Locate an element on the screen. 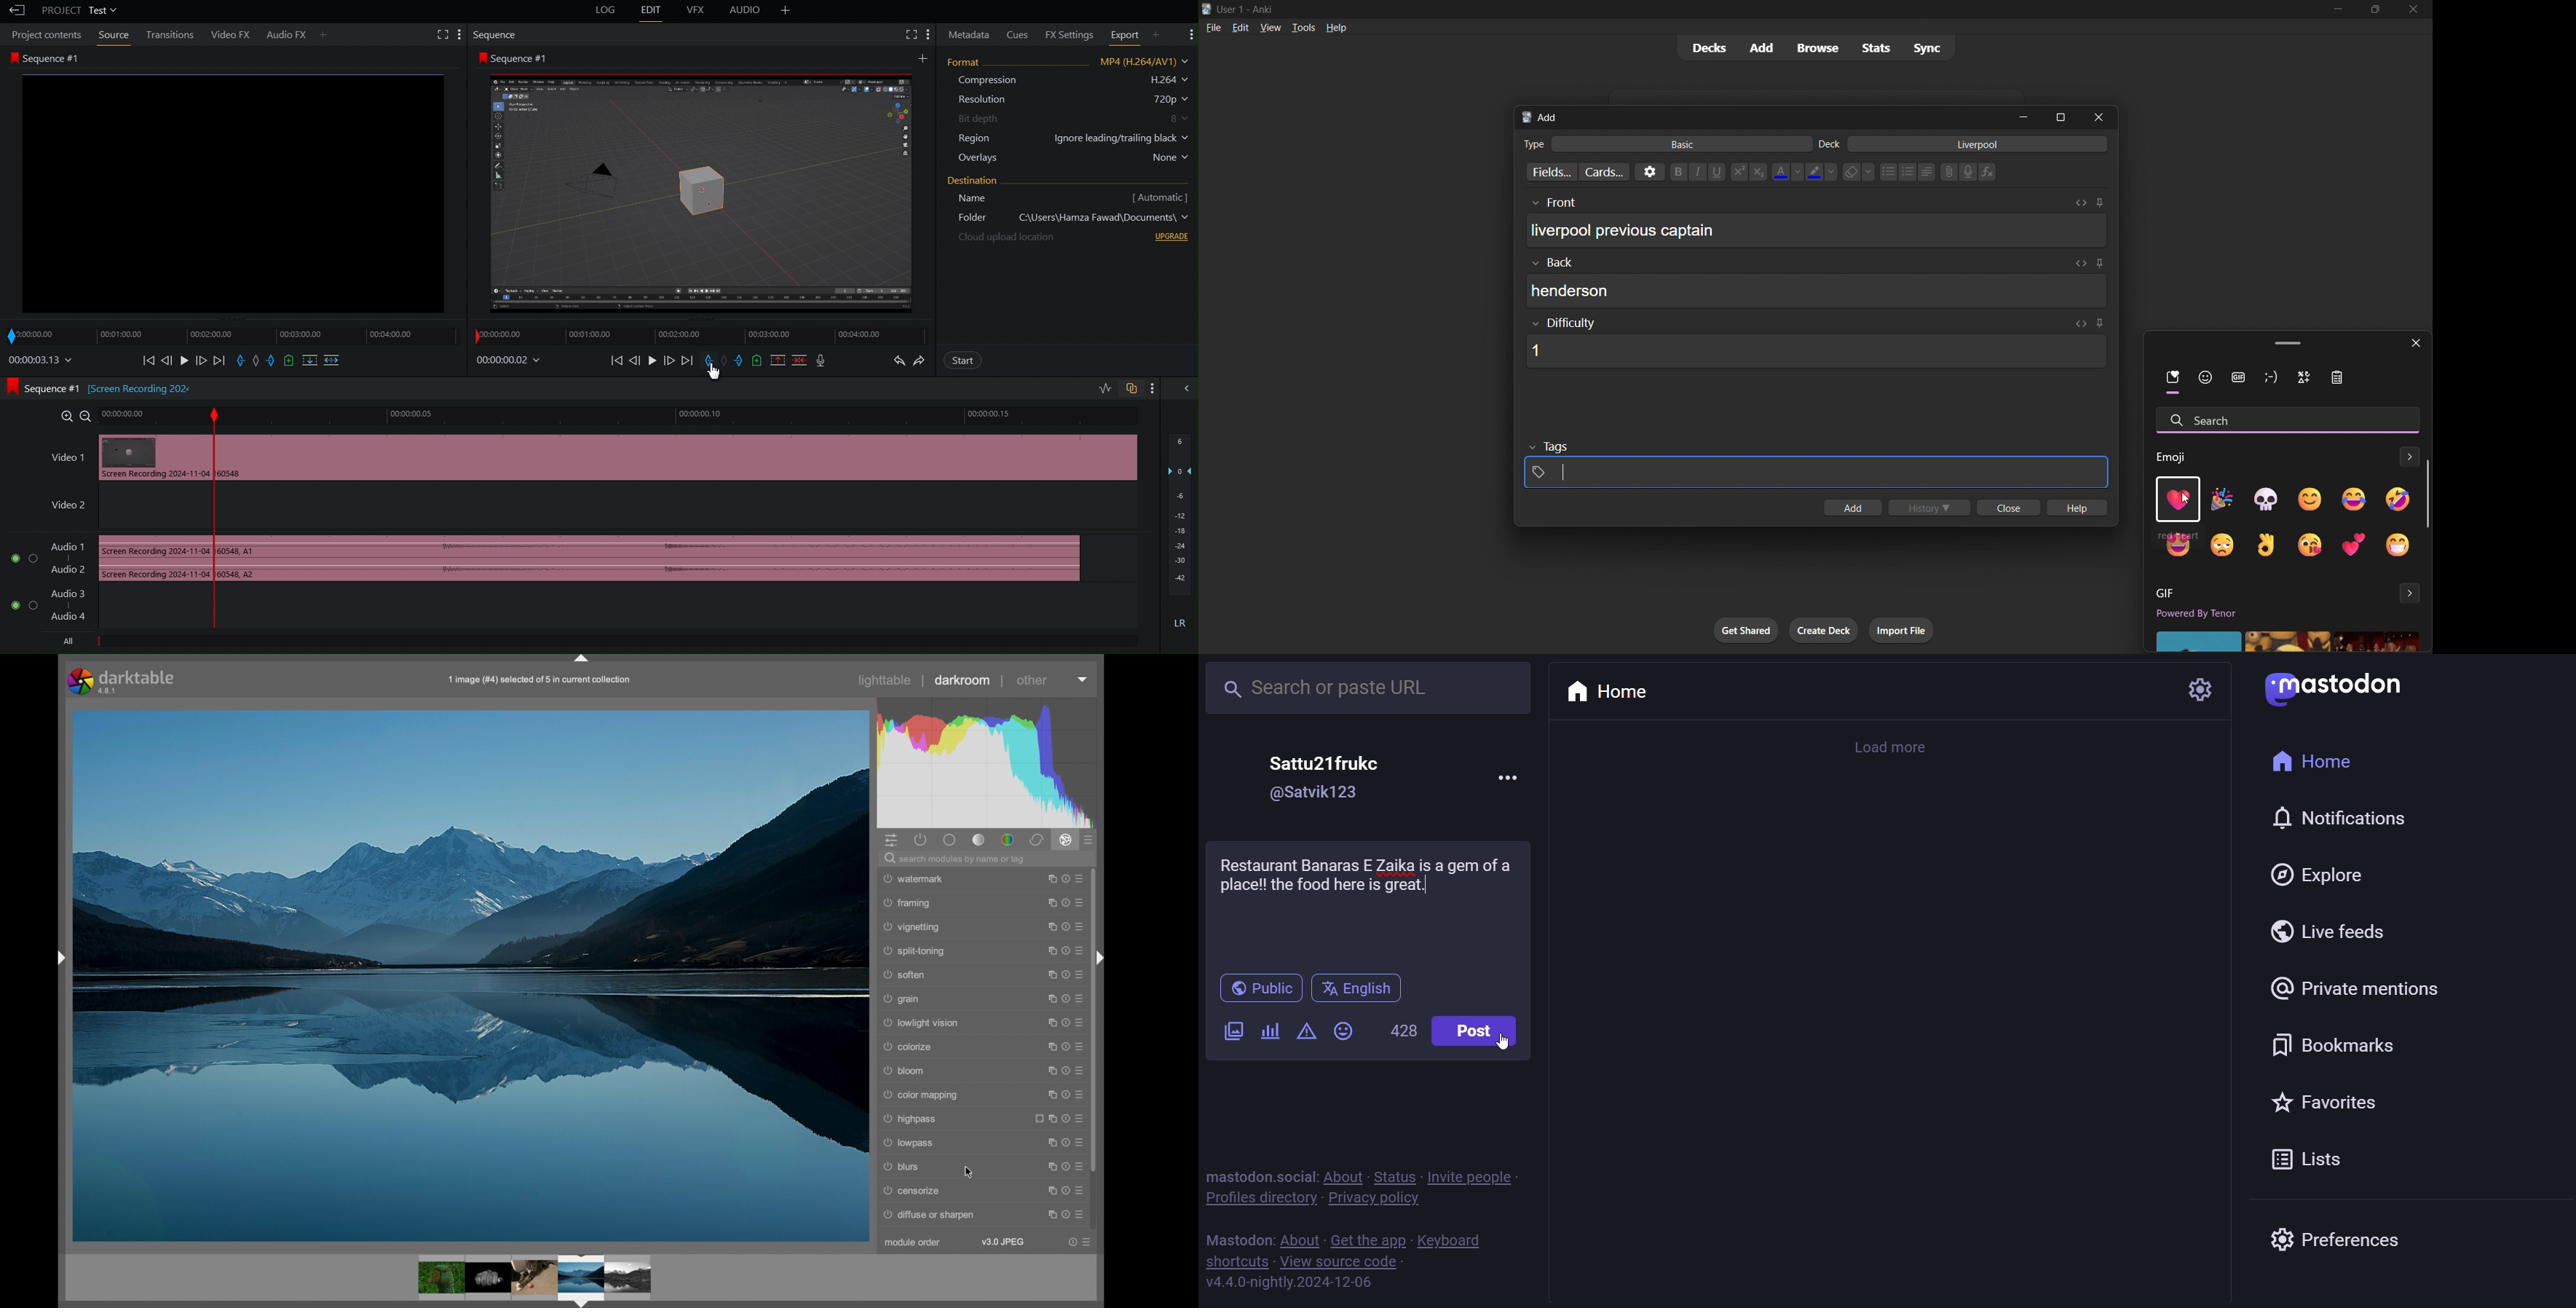 This screenshot has width=2576, height=1316. more options is located at coordinates (1079, 1071).